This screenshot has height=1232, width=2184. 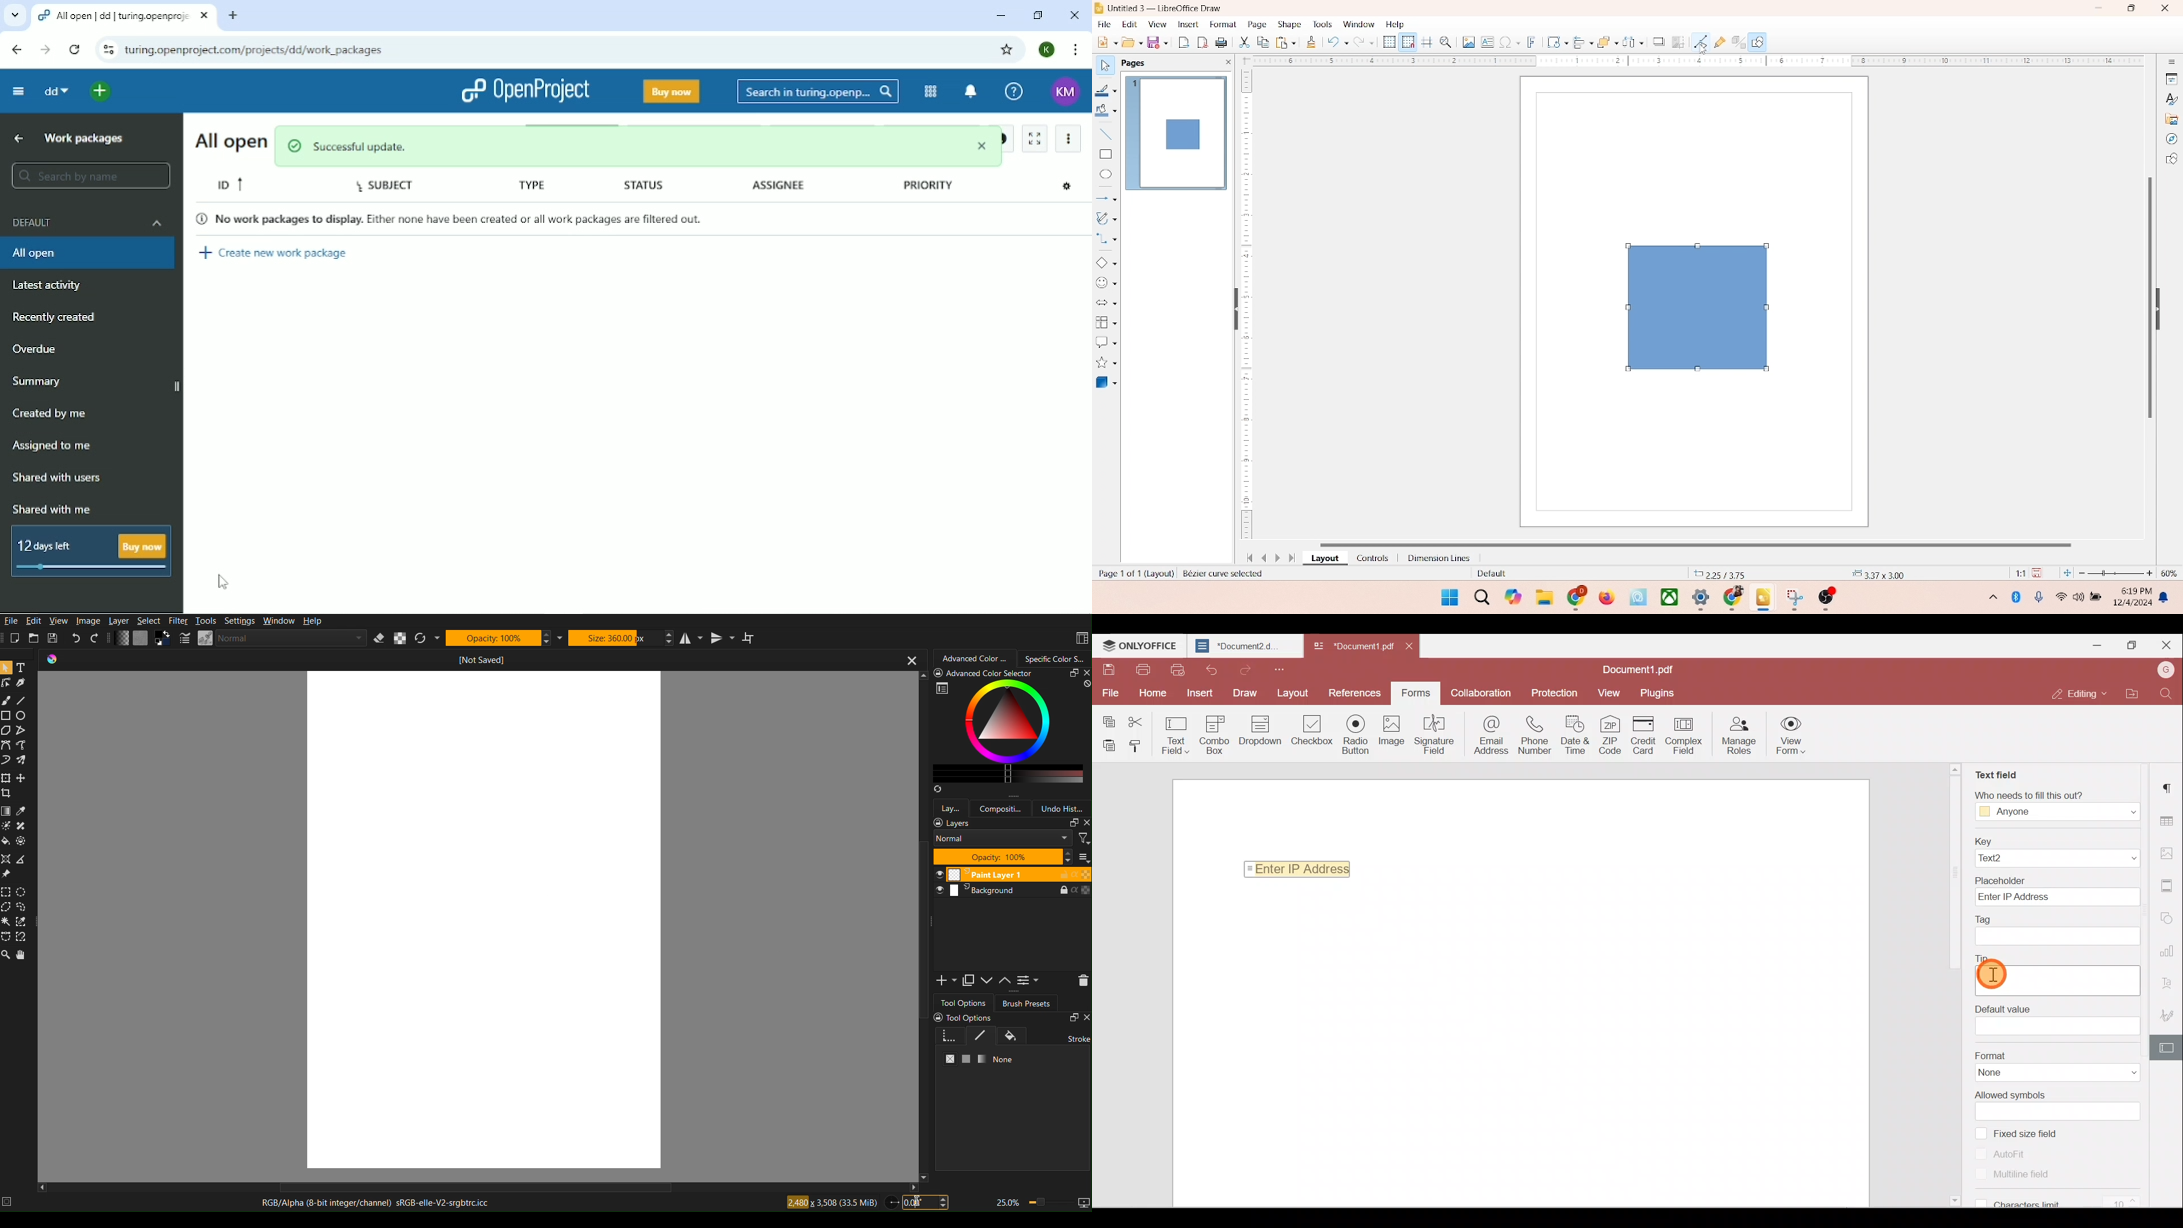 I want to click on RGB Alpha Channel, so click(x=376, y=1206).